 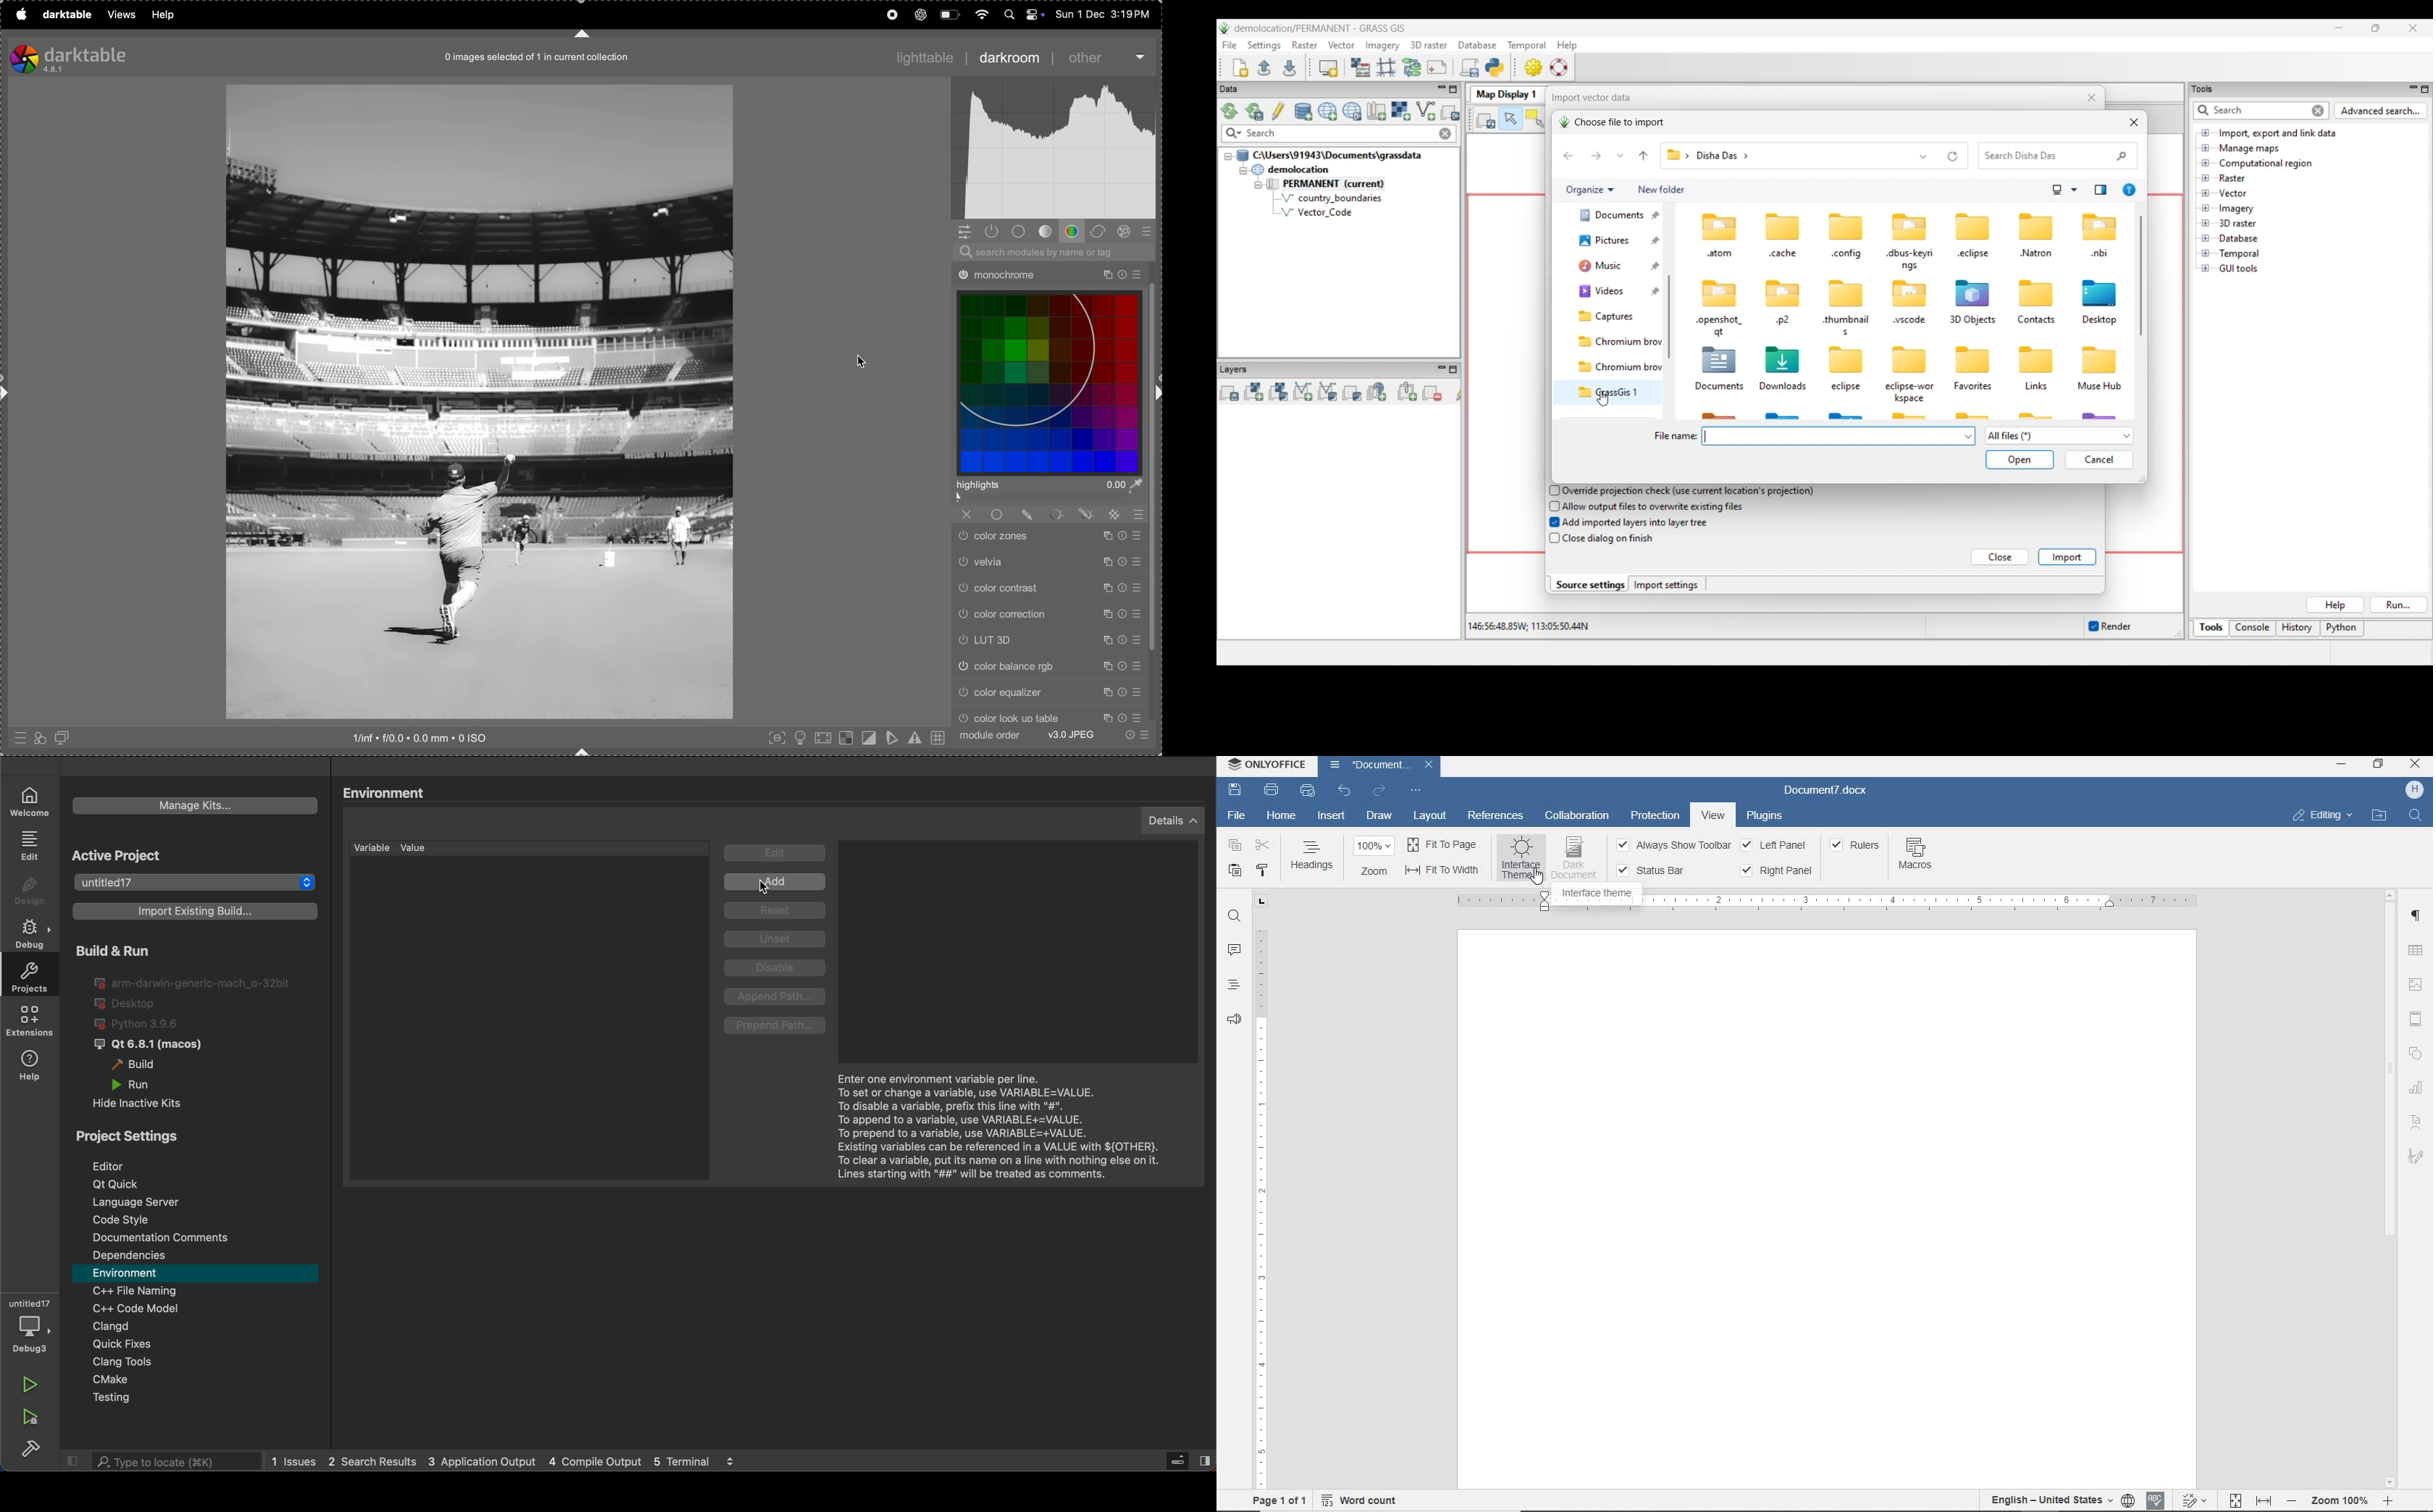 What do you see at coordinates (30, 800) in the screenshot?
I see `welcome` at bounding box center [30, 800].